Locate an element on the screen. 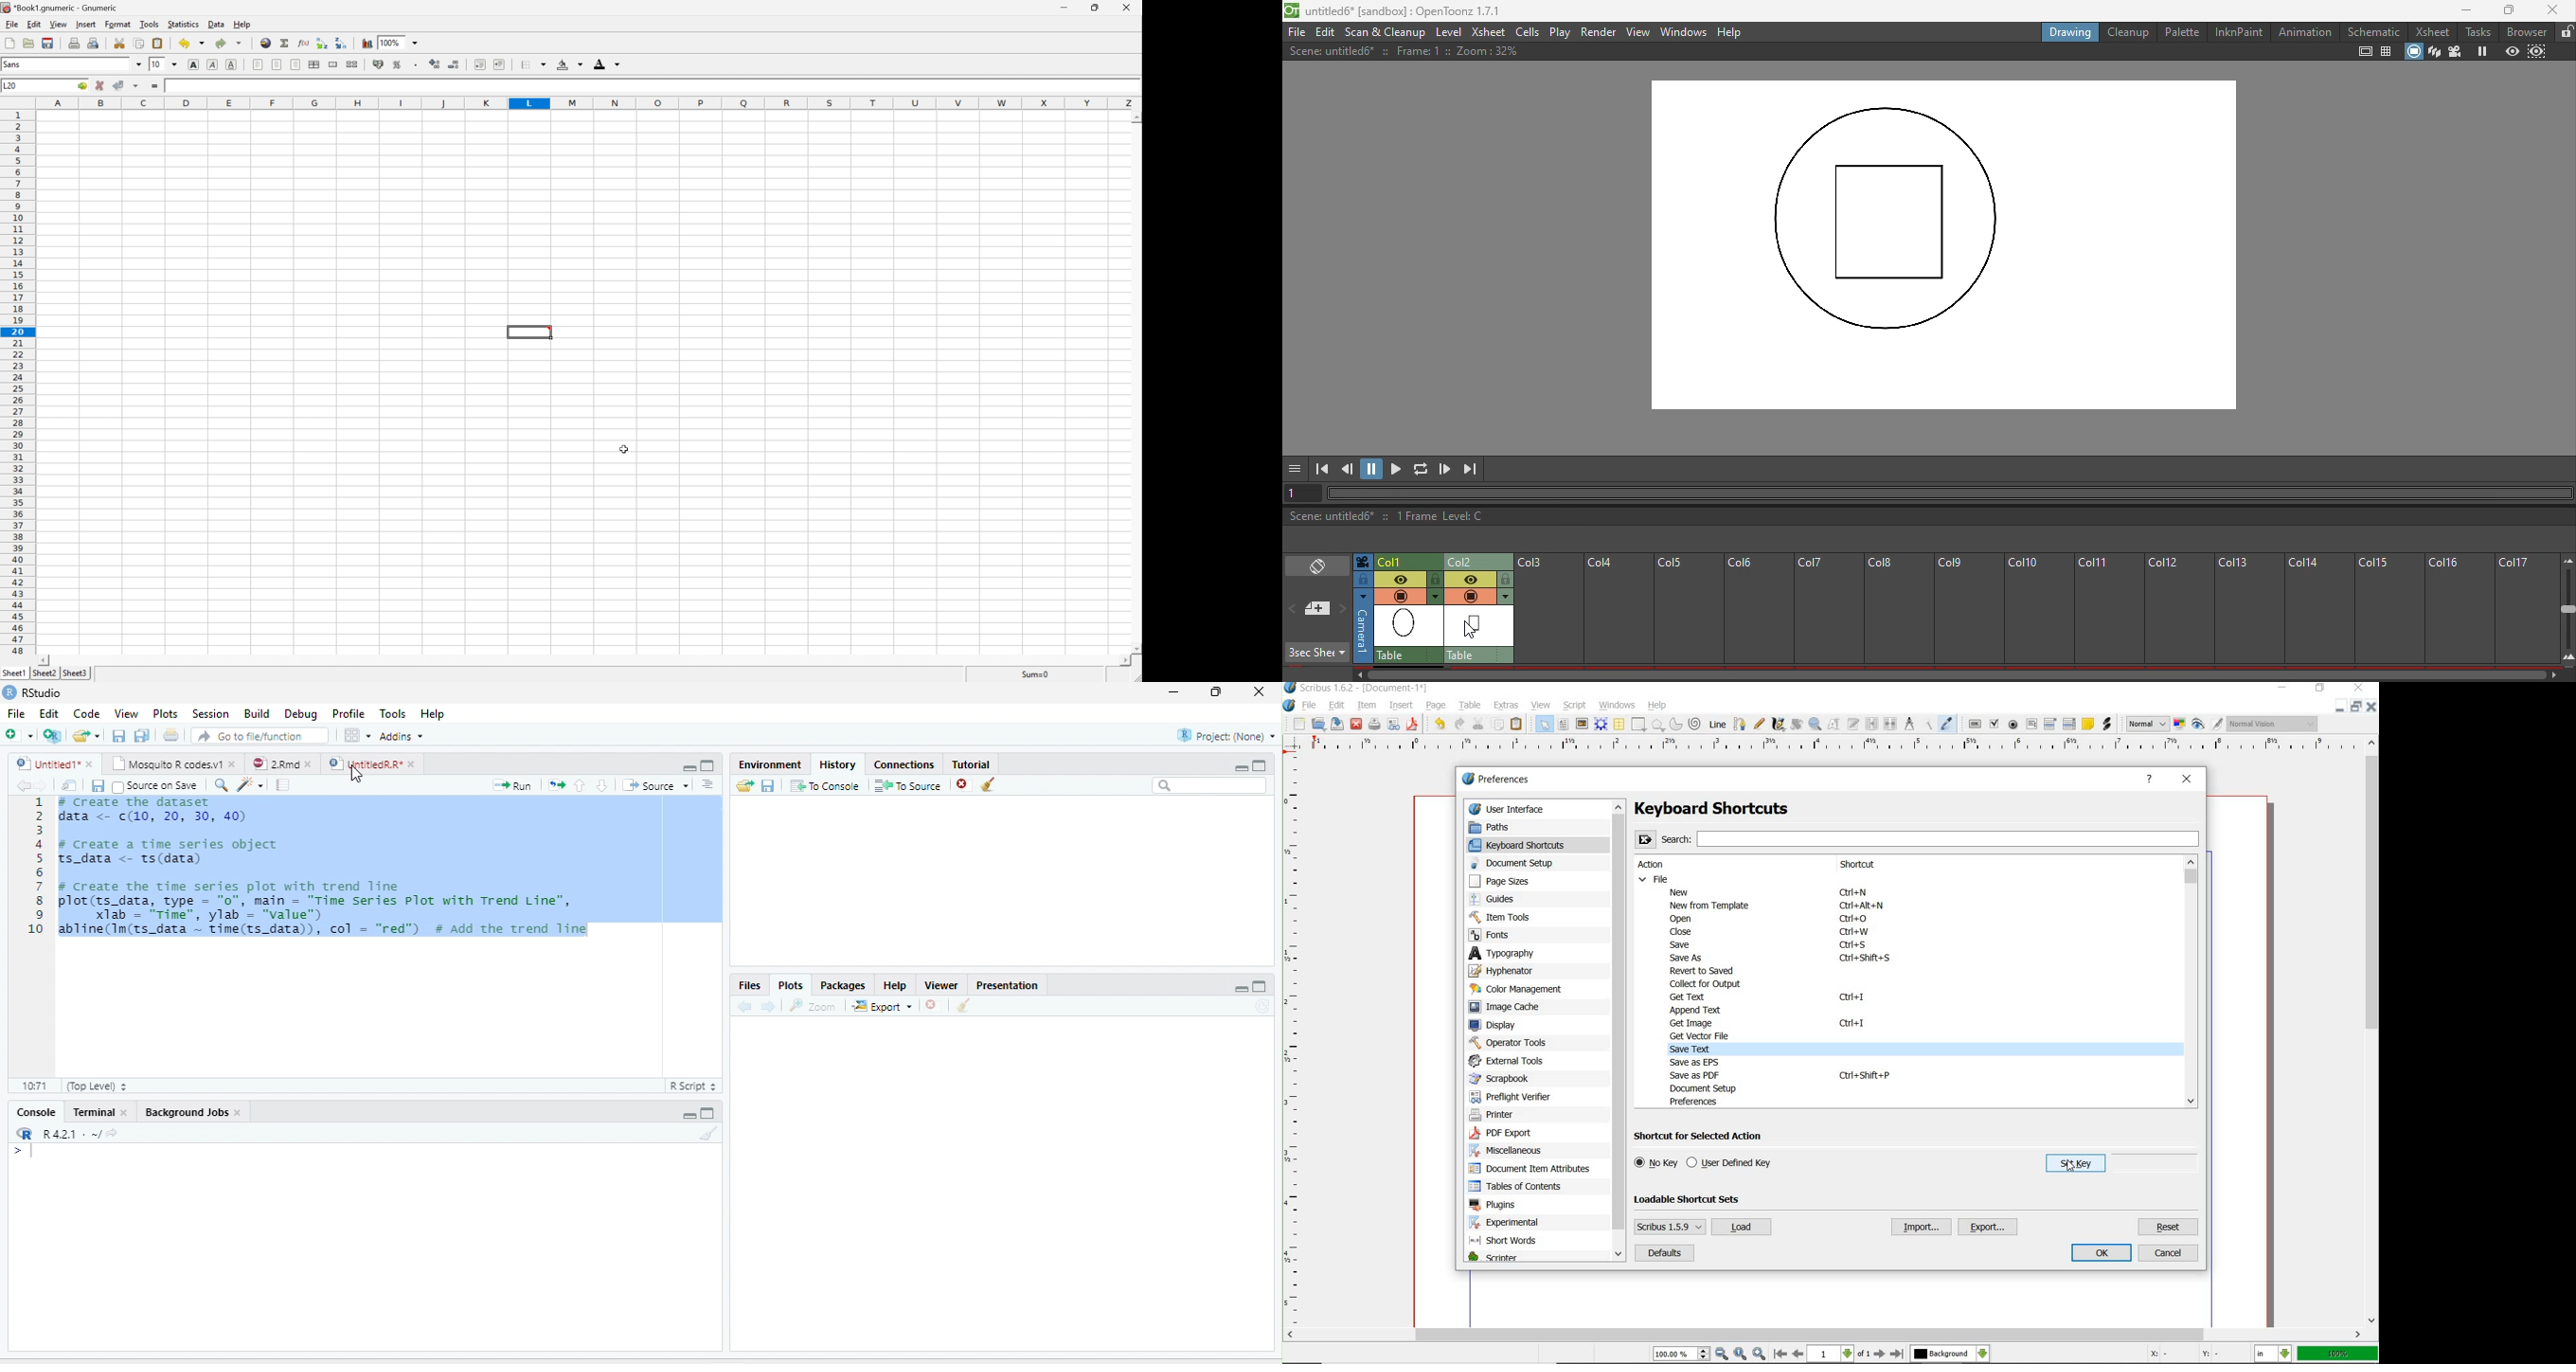 The image size is (2576, 1372). Increase number of decimals displayed is located at coordinates (436, 64).